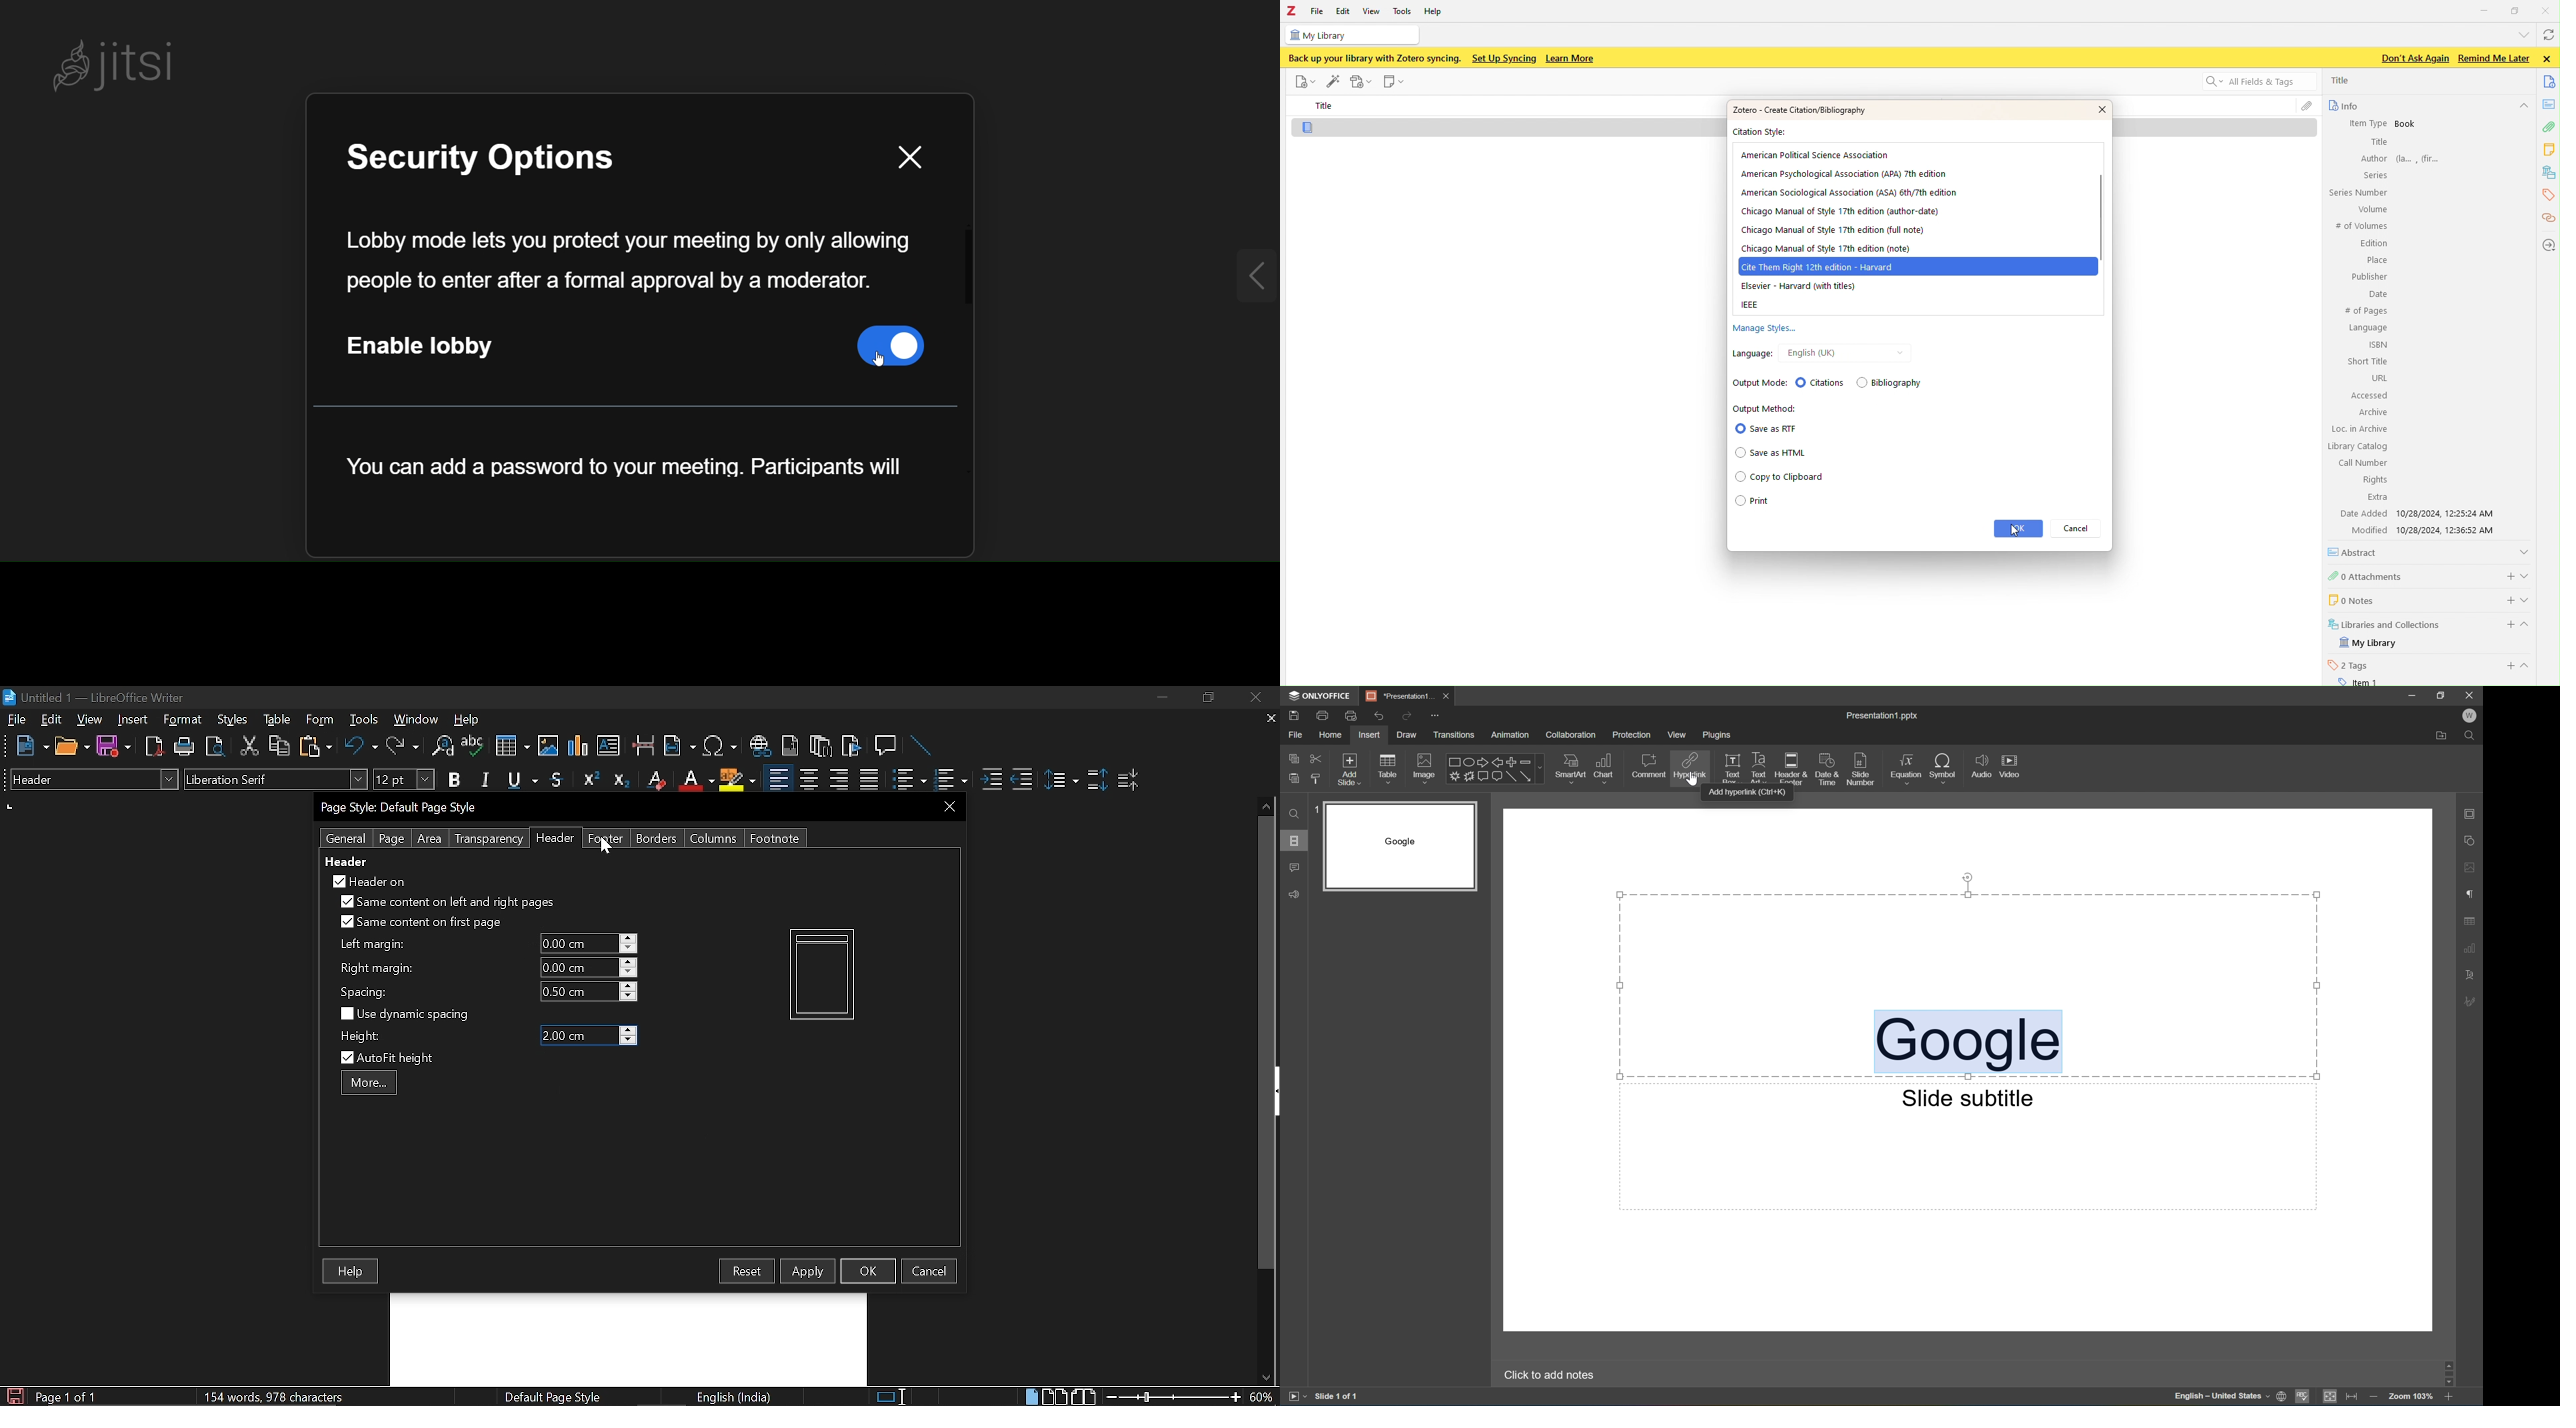 The height and width of the screenshot is (1428, 2576). What do you see at coordinates (629, 962) in the screenshot?
I see `increase right margin` at bounding box center [629, 962].